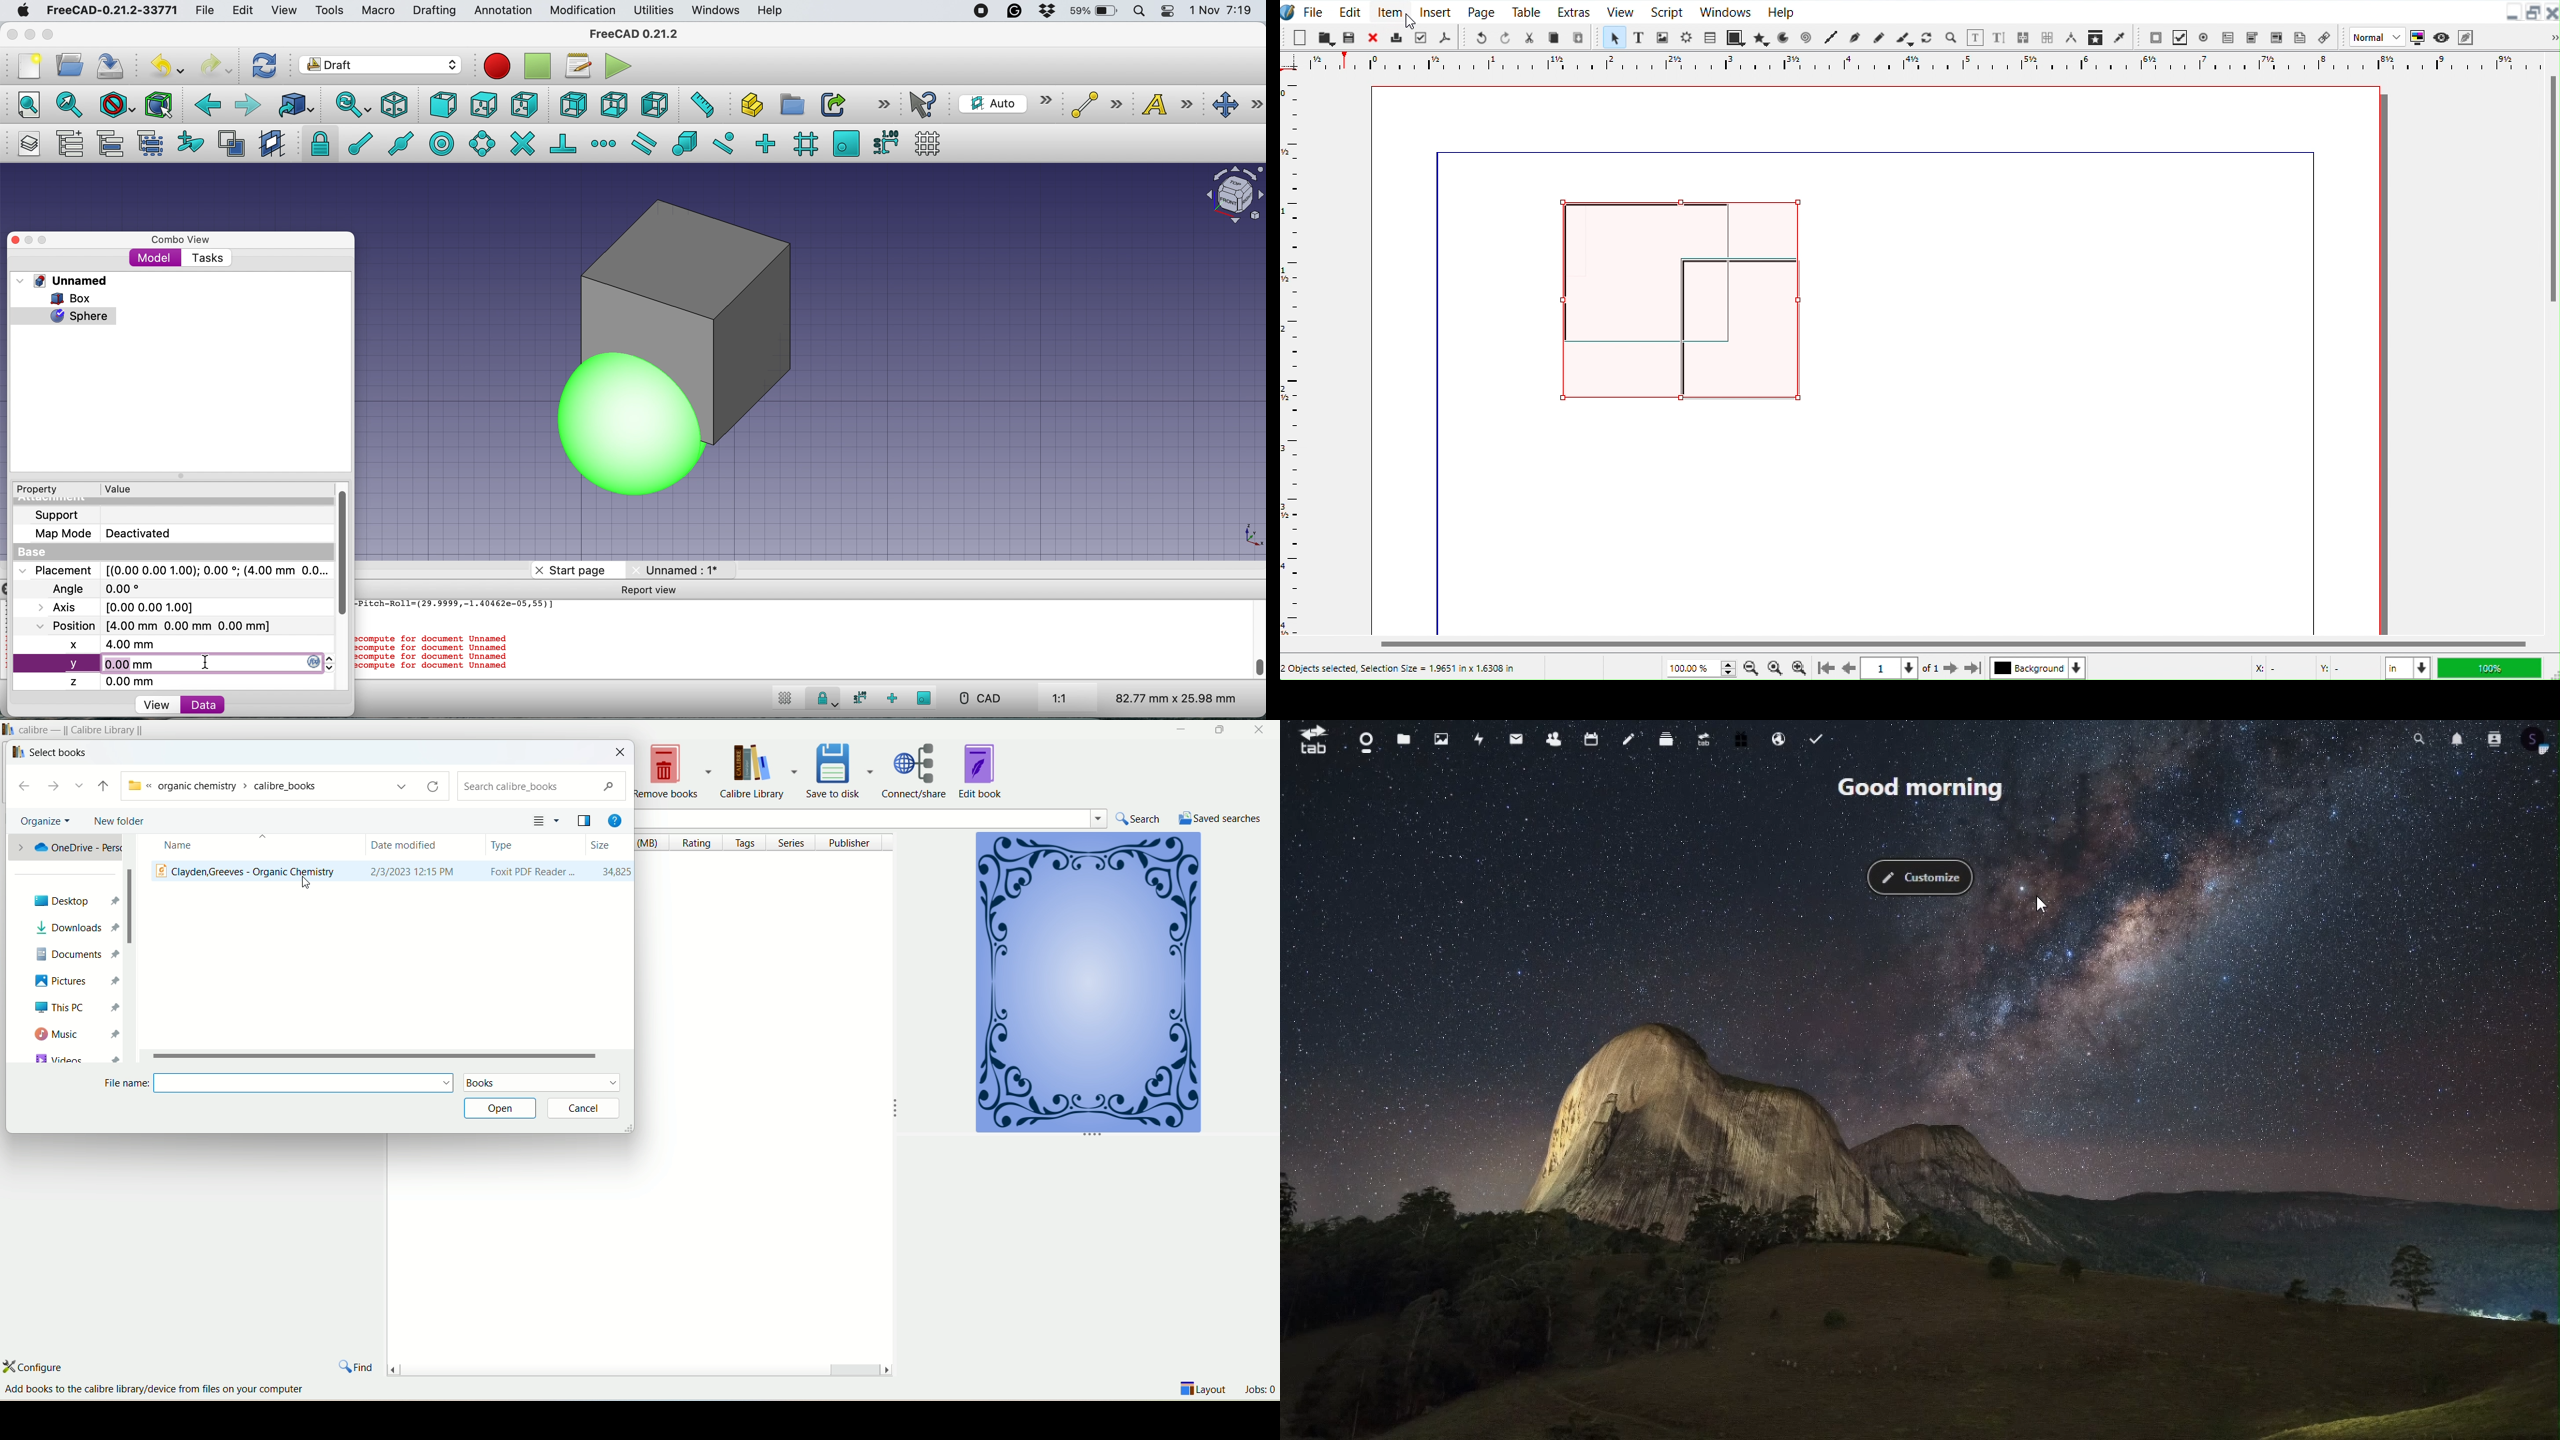 This screenshot has width=2576, height=1456. What do you see at coordinates (1555, 741) in the screenshot?
I see `contacts` at bounding box center [1555, 741].